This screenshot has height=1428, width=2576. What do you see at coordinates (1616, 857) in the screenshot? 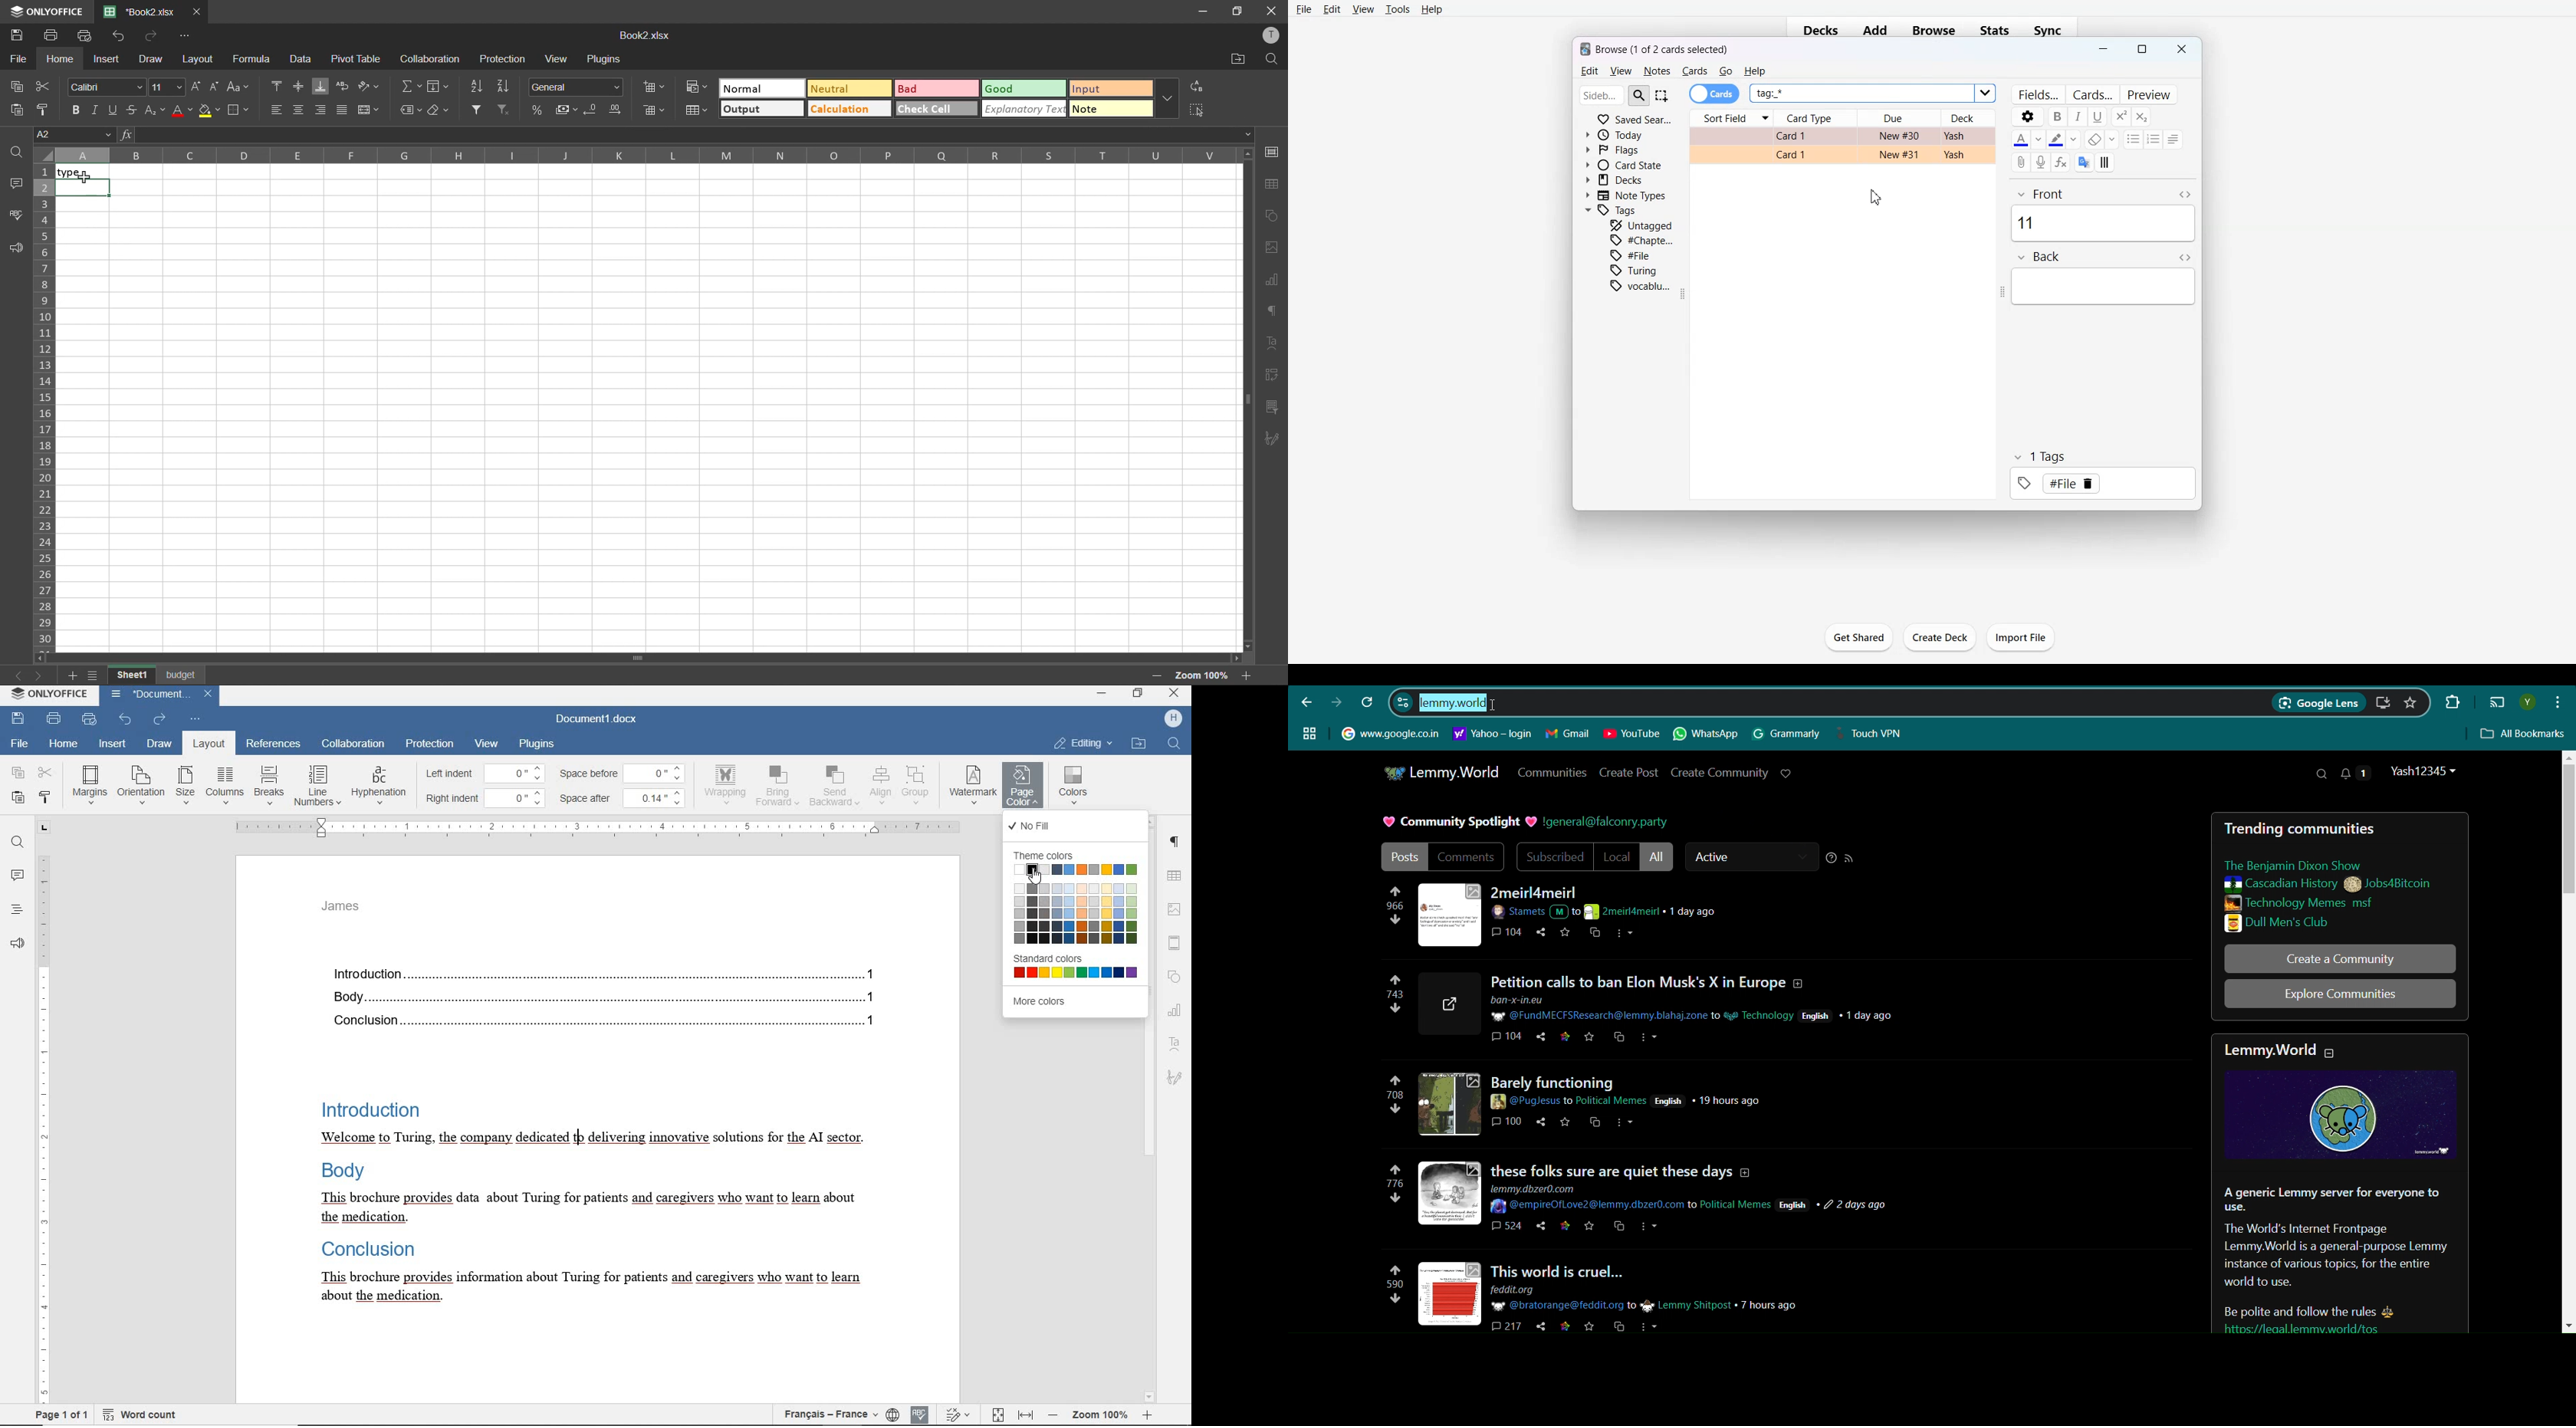
I see `Local` at bounding box center [1616, 857].